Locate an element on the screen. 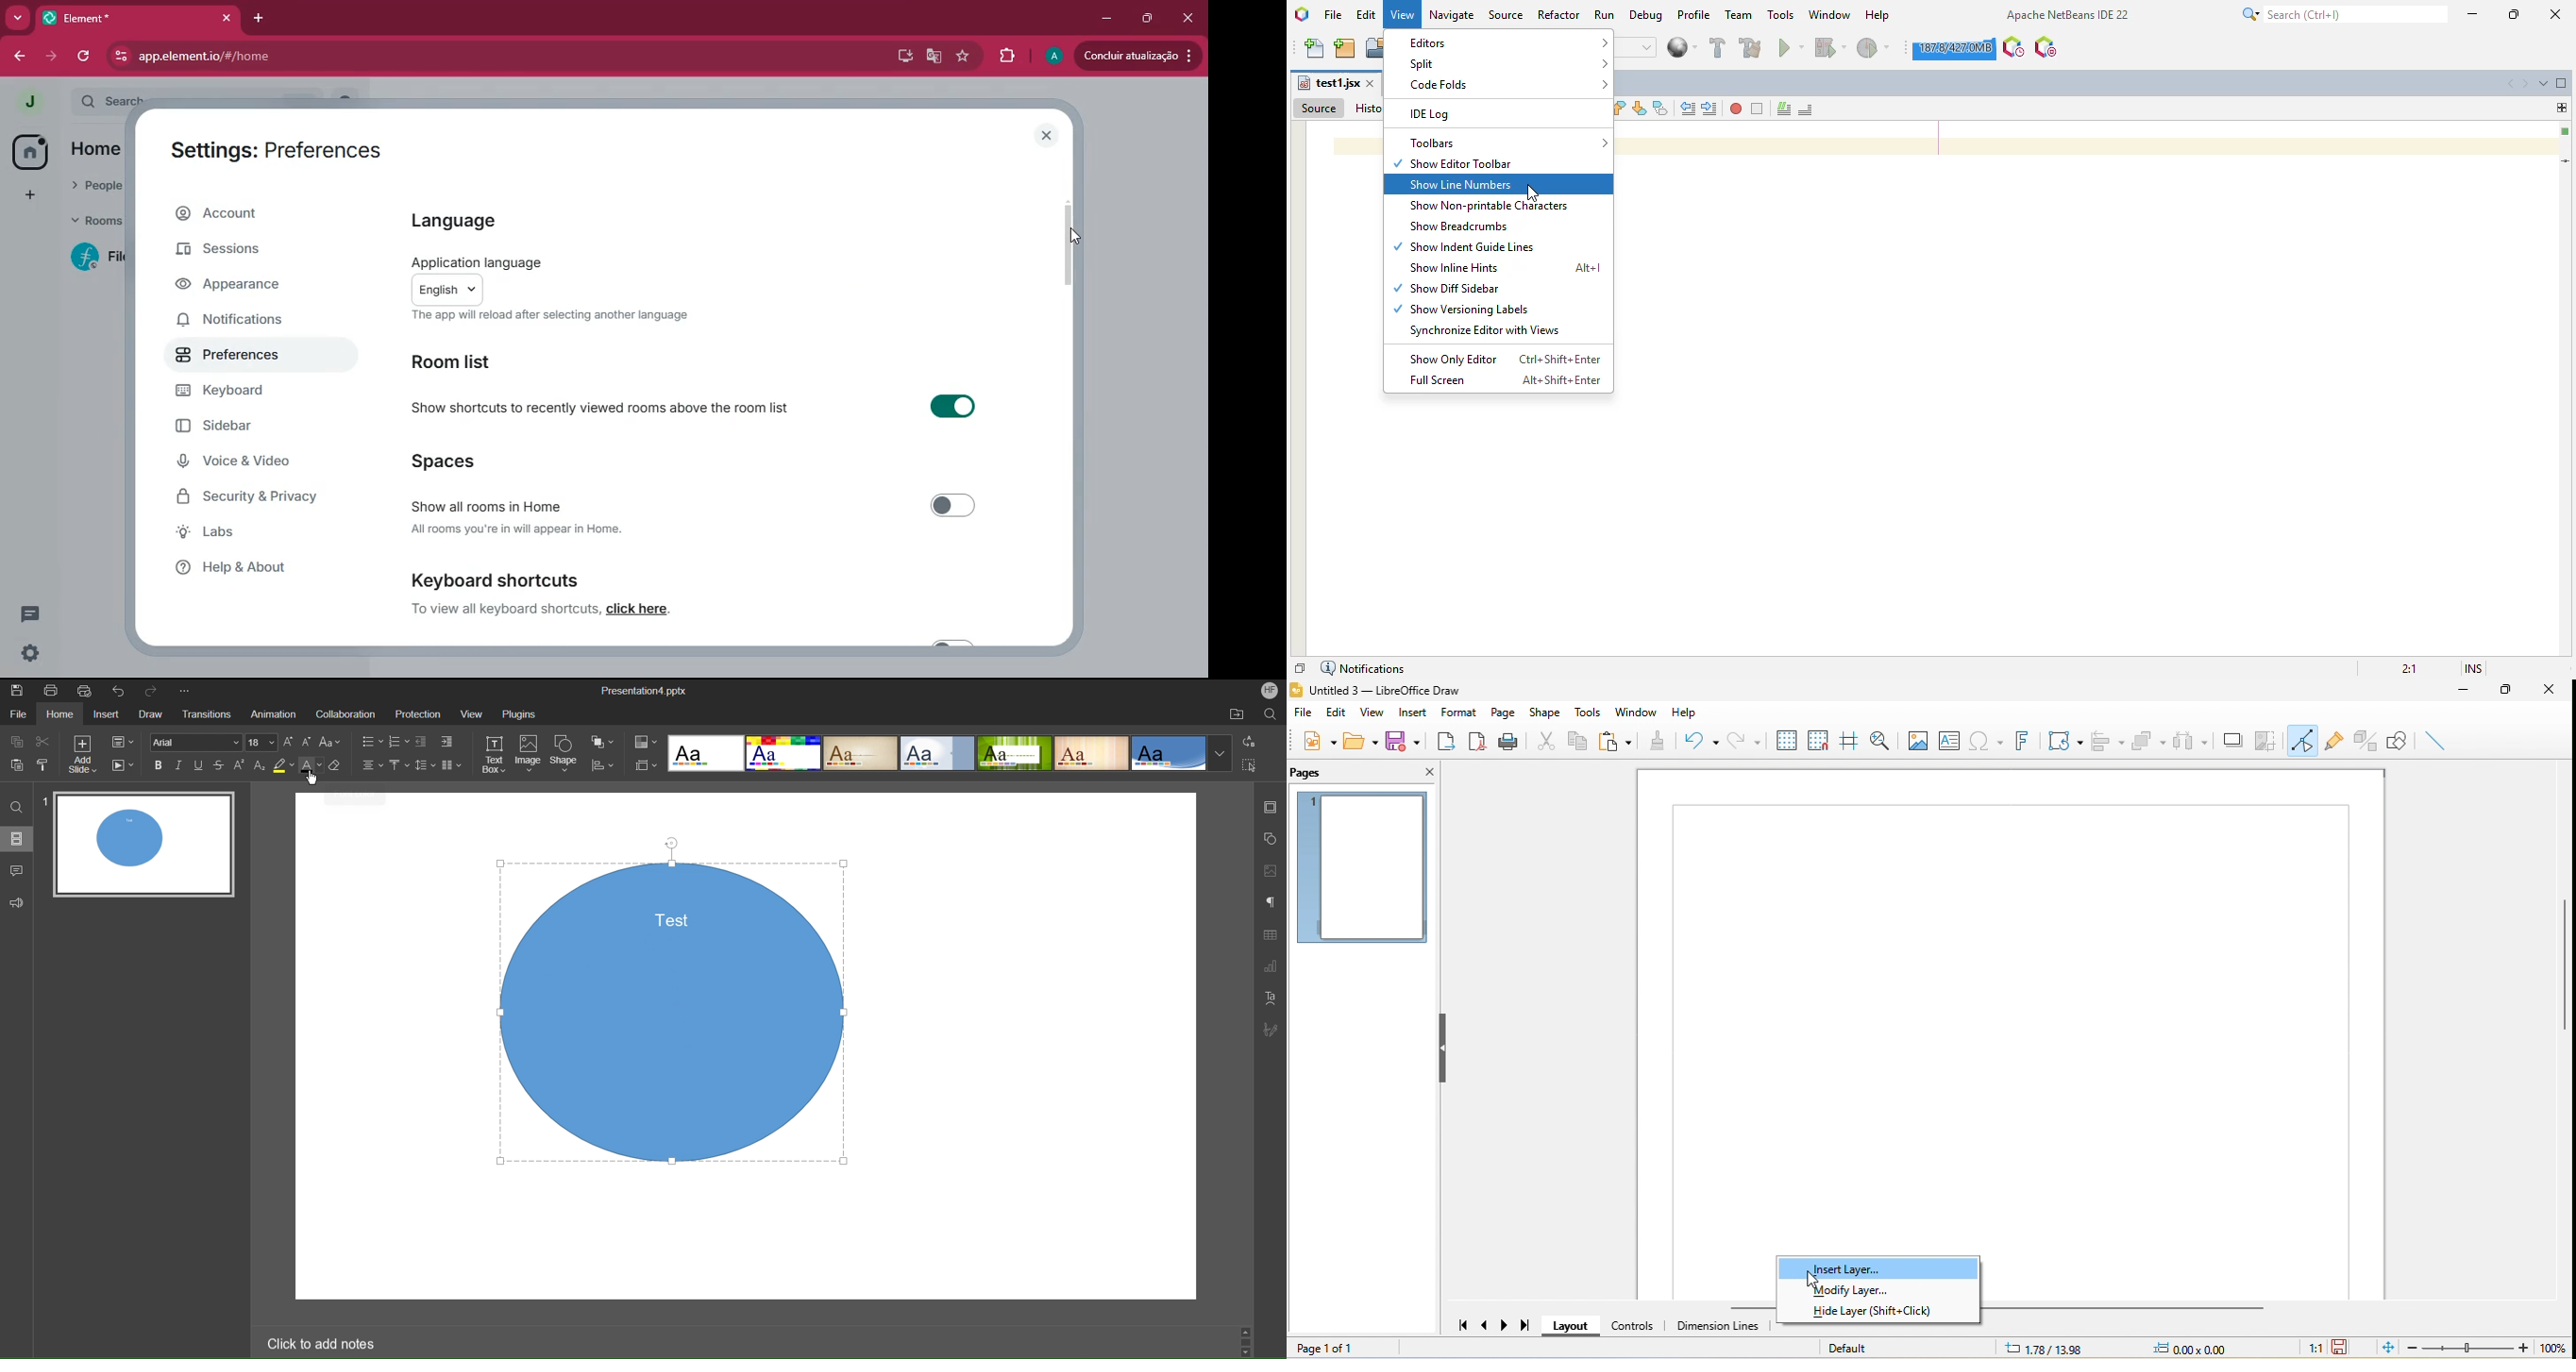 This screenshot has height=1372, width=2576. undo is located at coordinates (1697, 740).